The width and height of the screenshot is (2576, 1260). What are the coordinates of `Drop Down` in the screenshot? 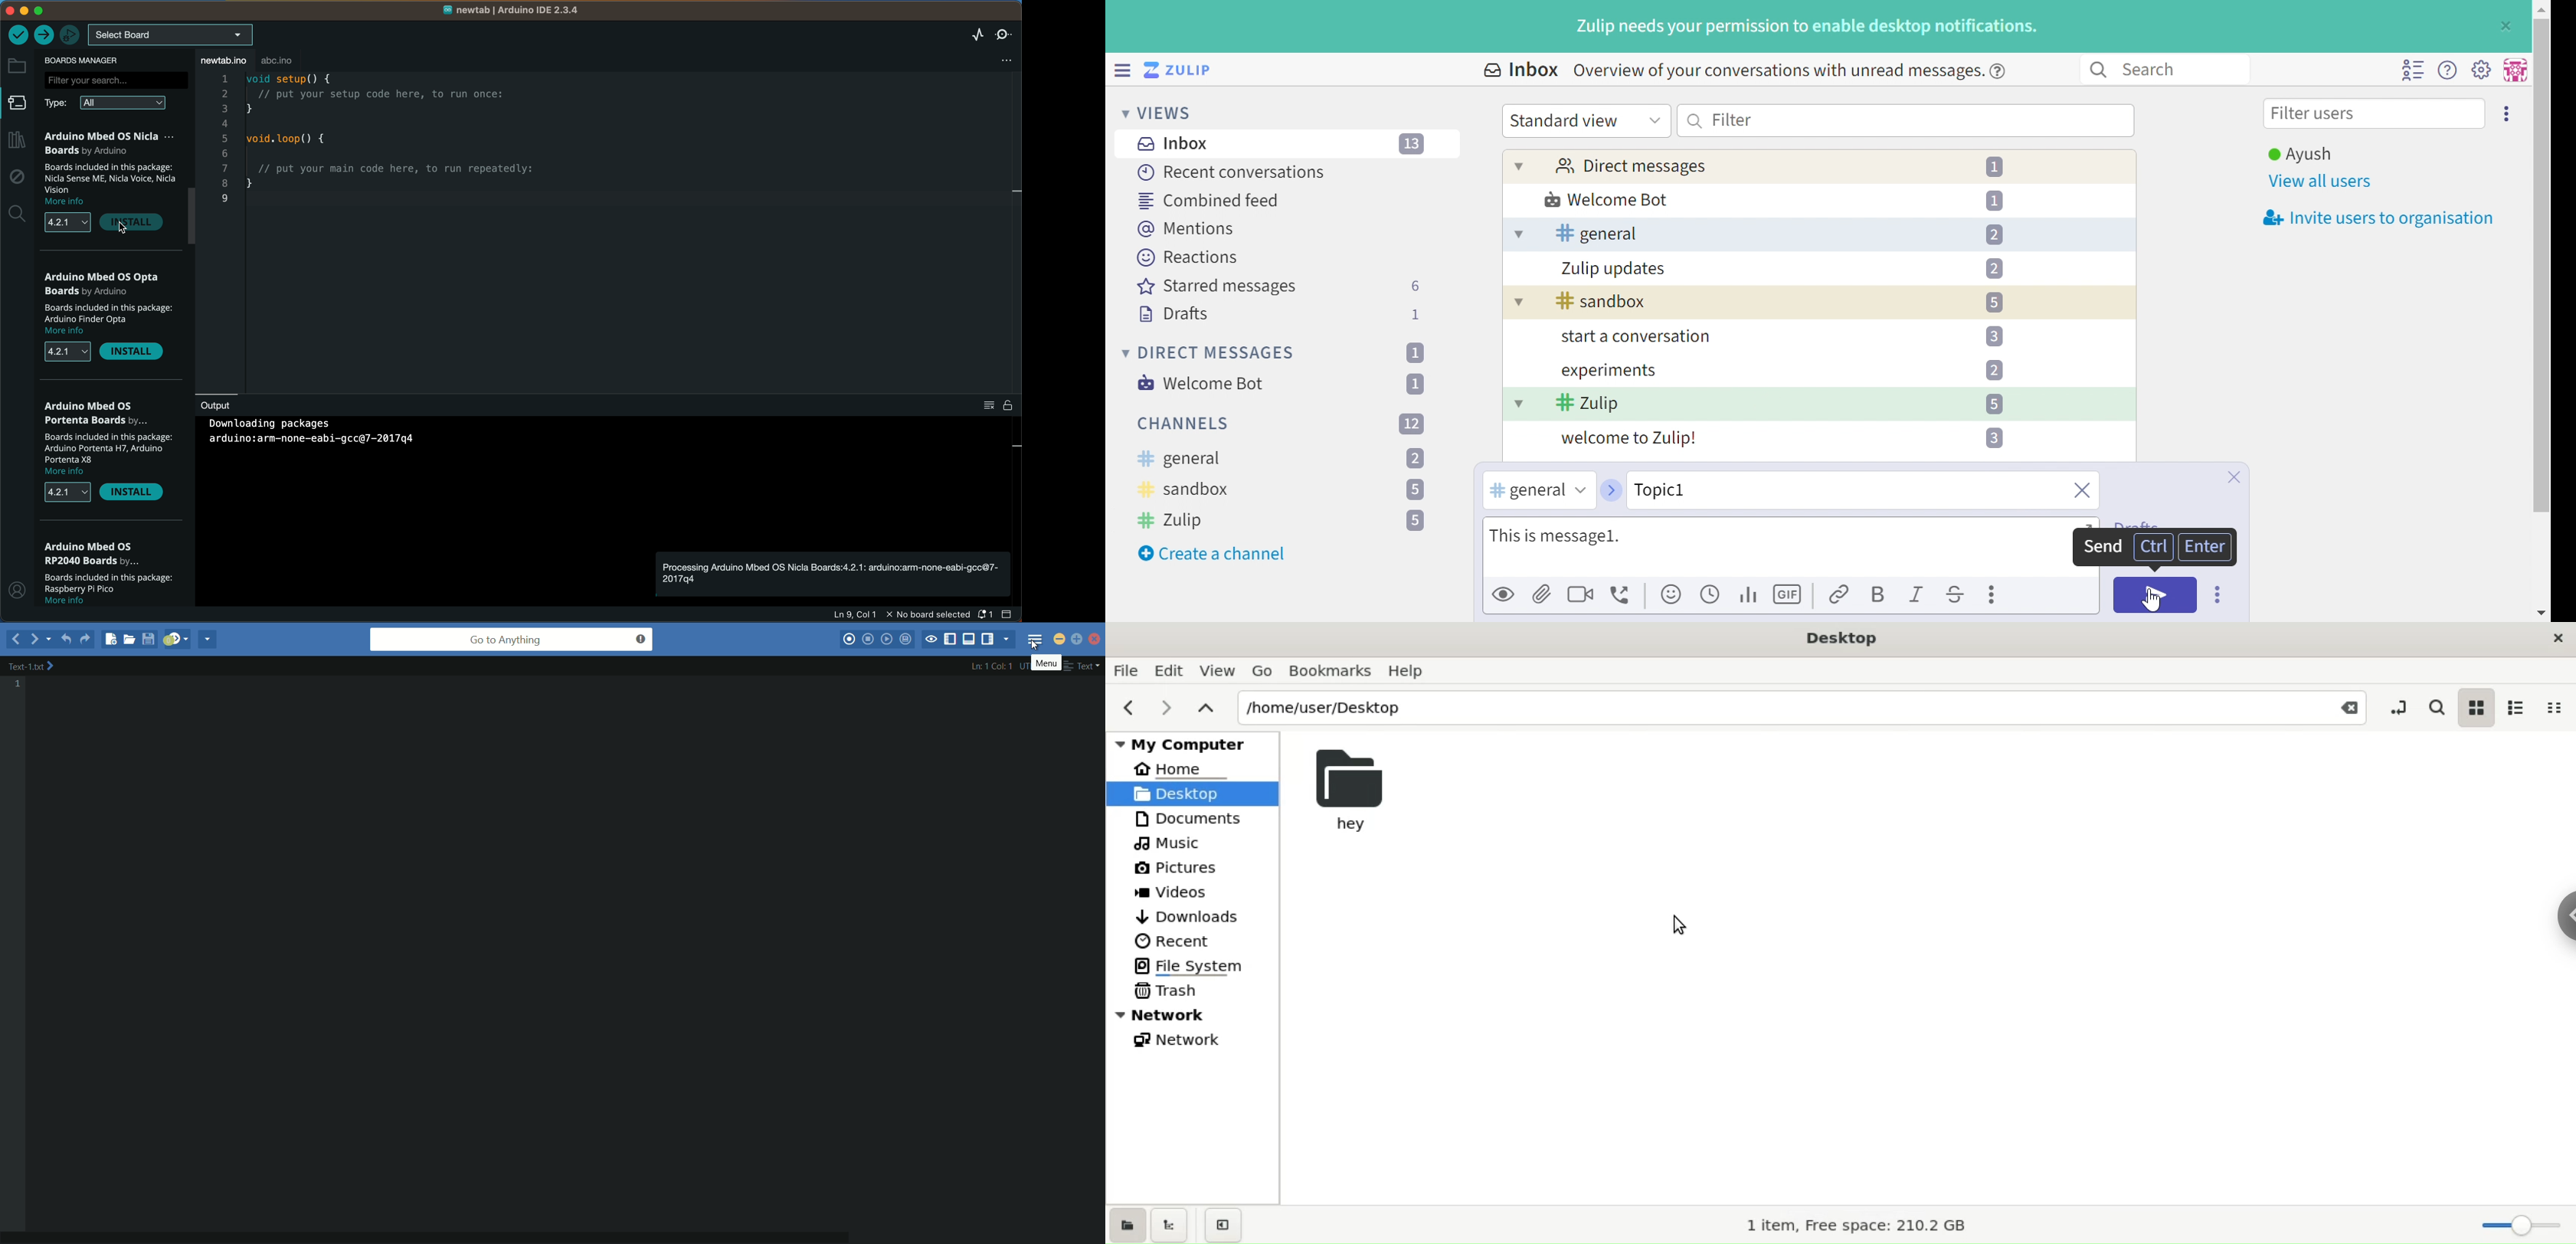 It's located at (1120, 112).